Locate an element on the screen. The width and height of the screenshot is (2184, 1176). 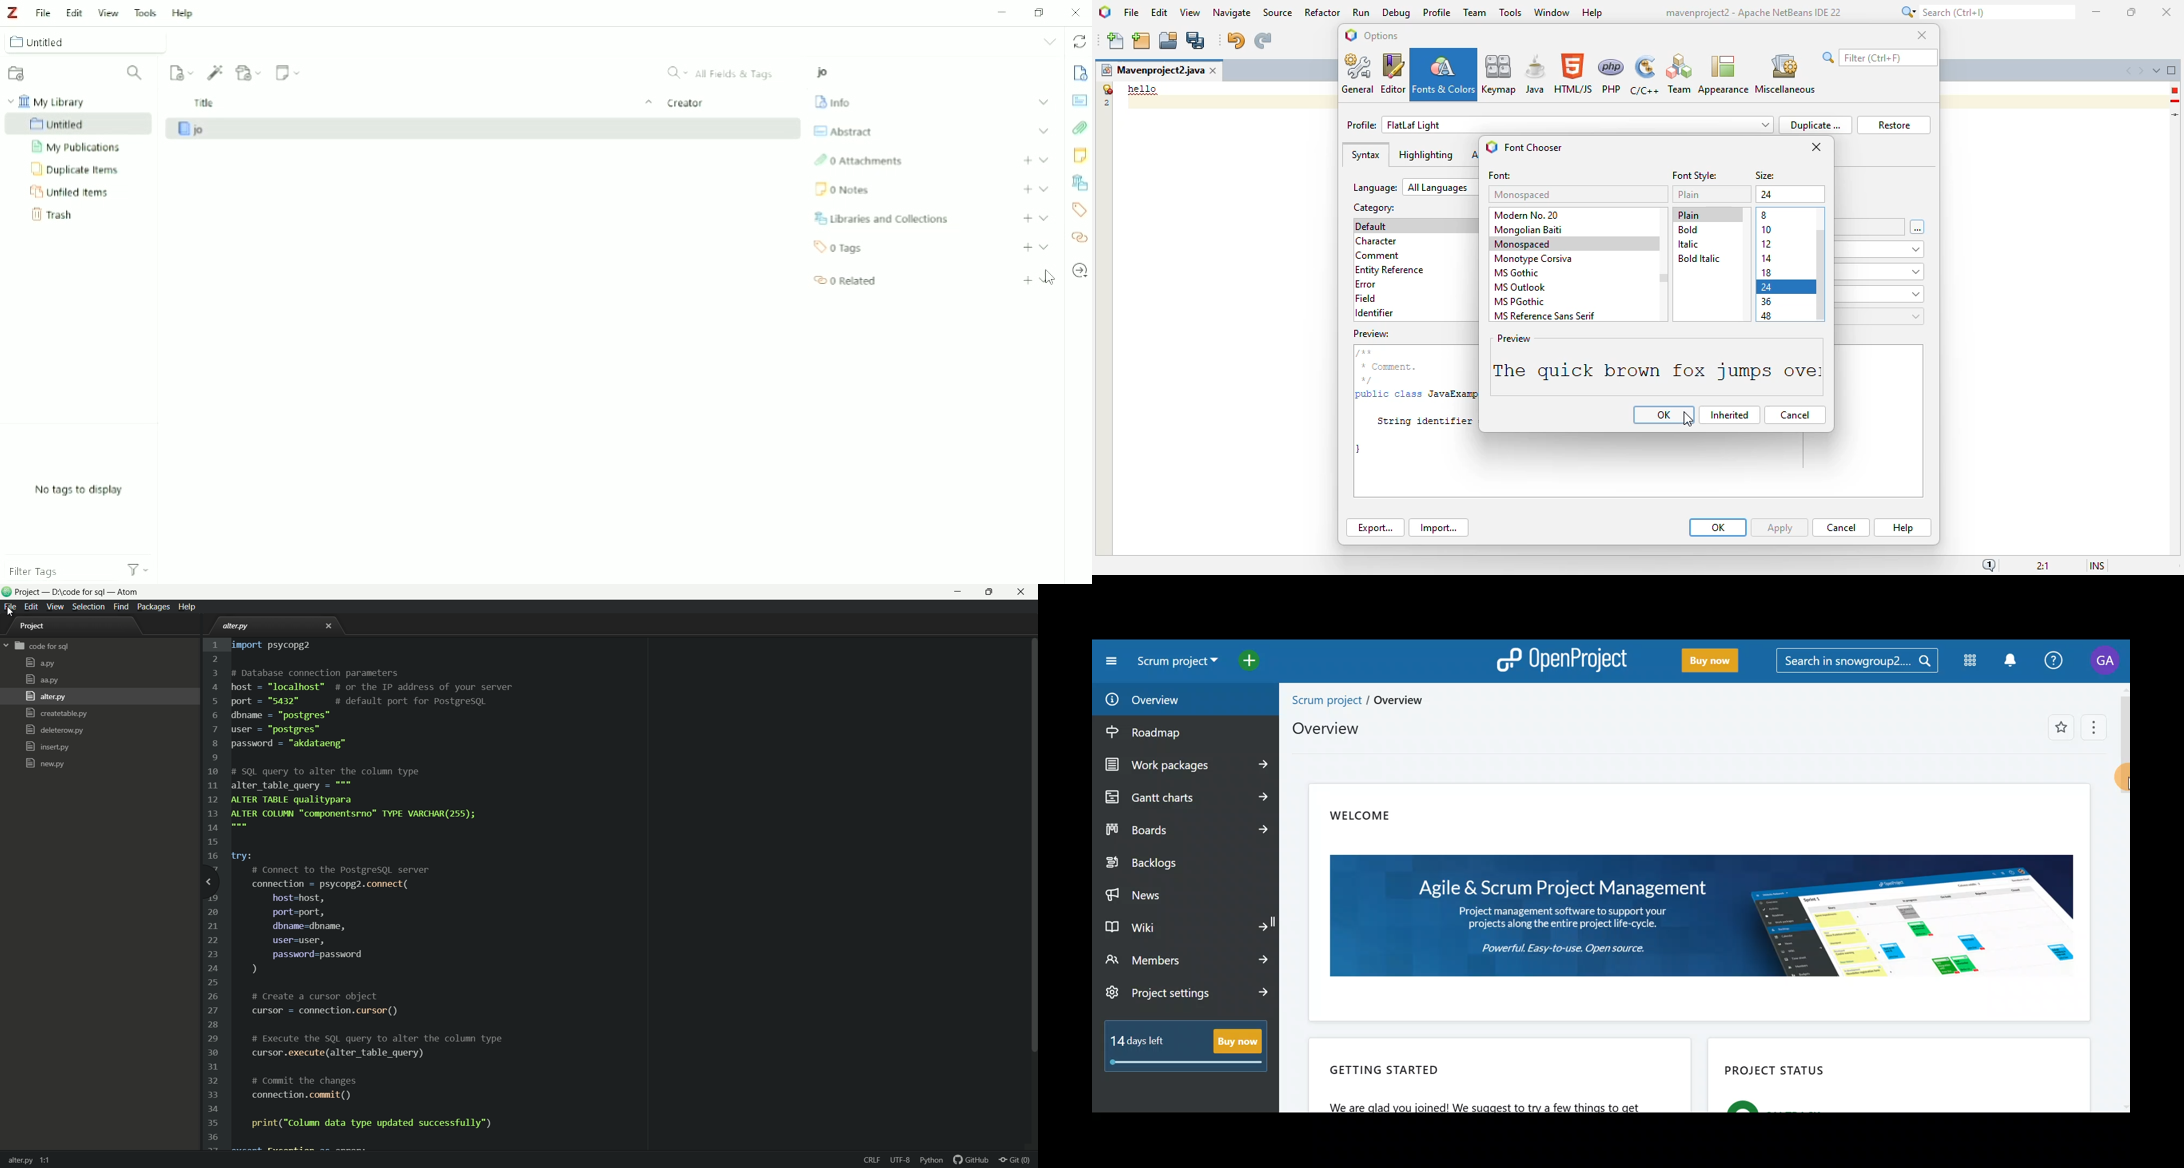
project tree is located at coordinates (38, 627).